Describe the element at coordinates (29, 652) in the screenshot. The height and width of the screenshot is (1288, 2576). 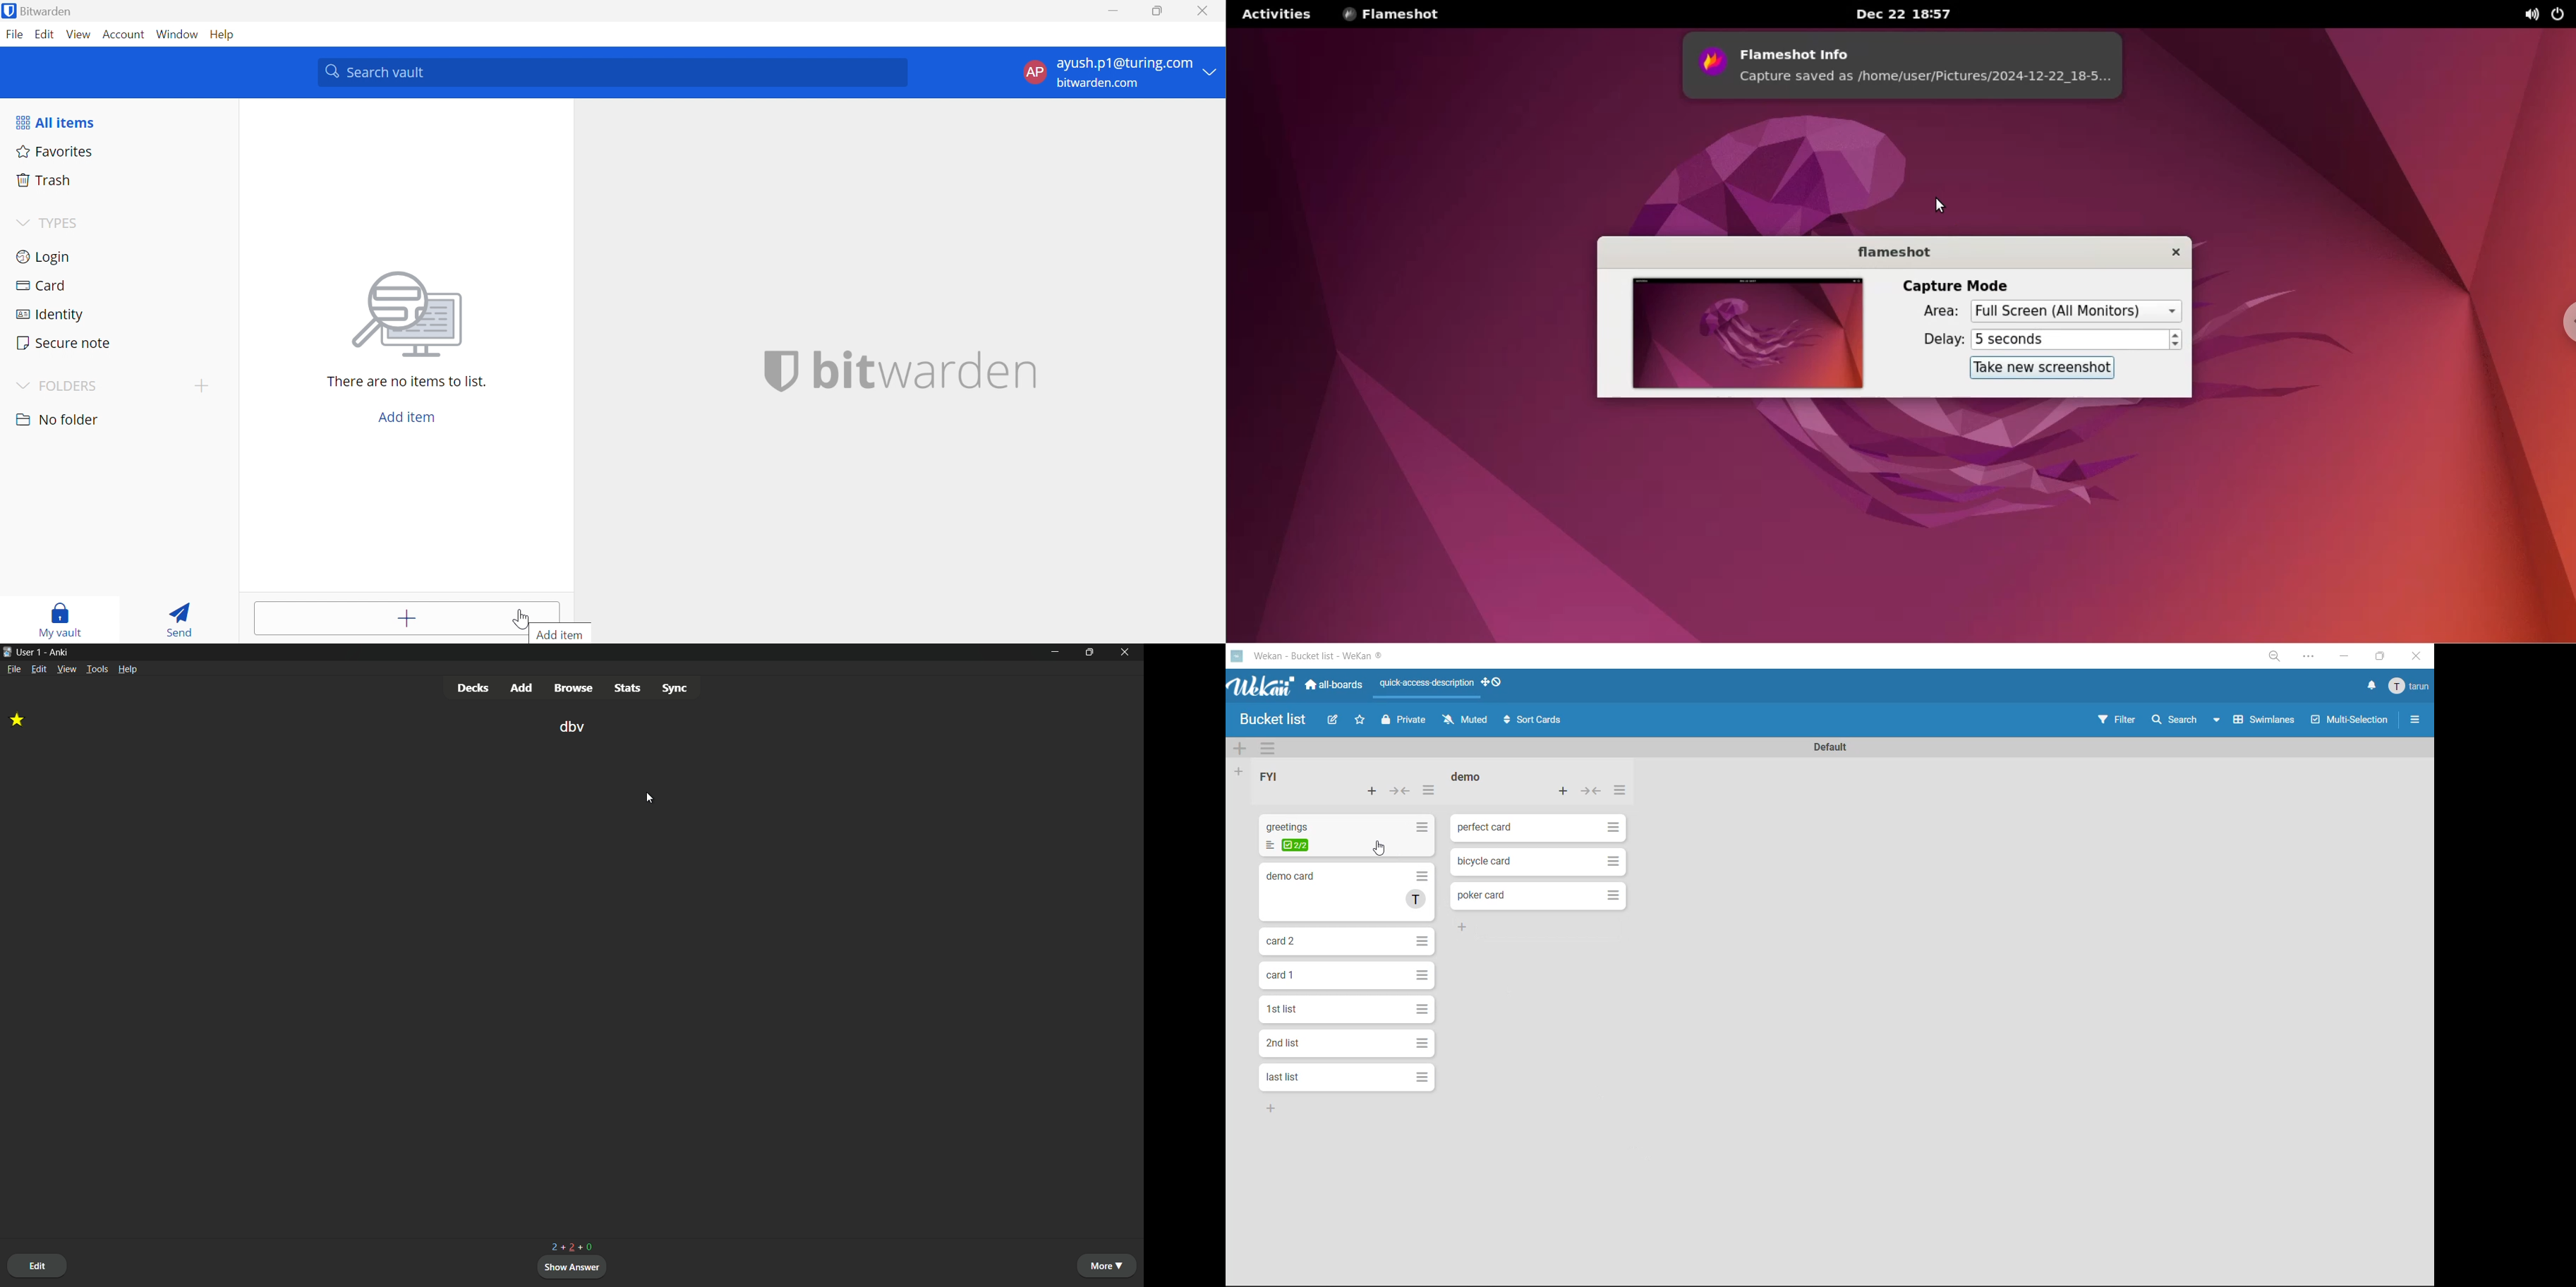
I see `user 1` at that location.